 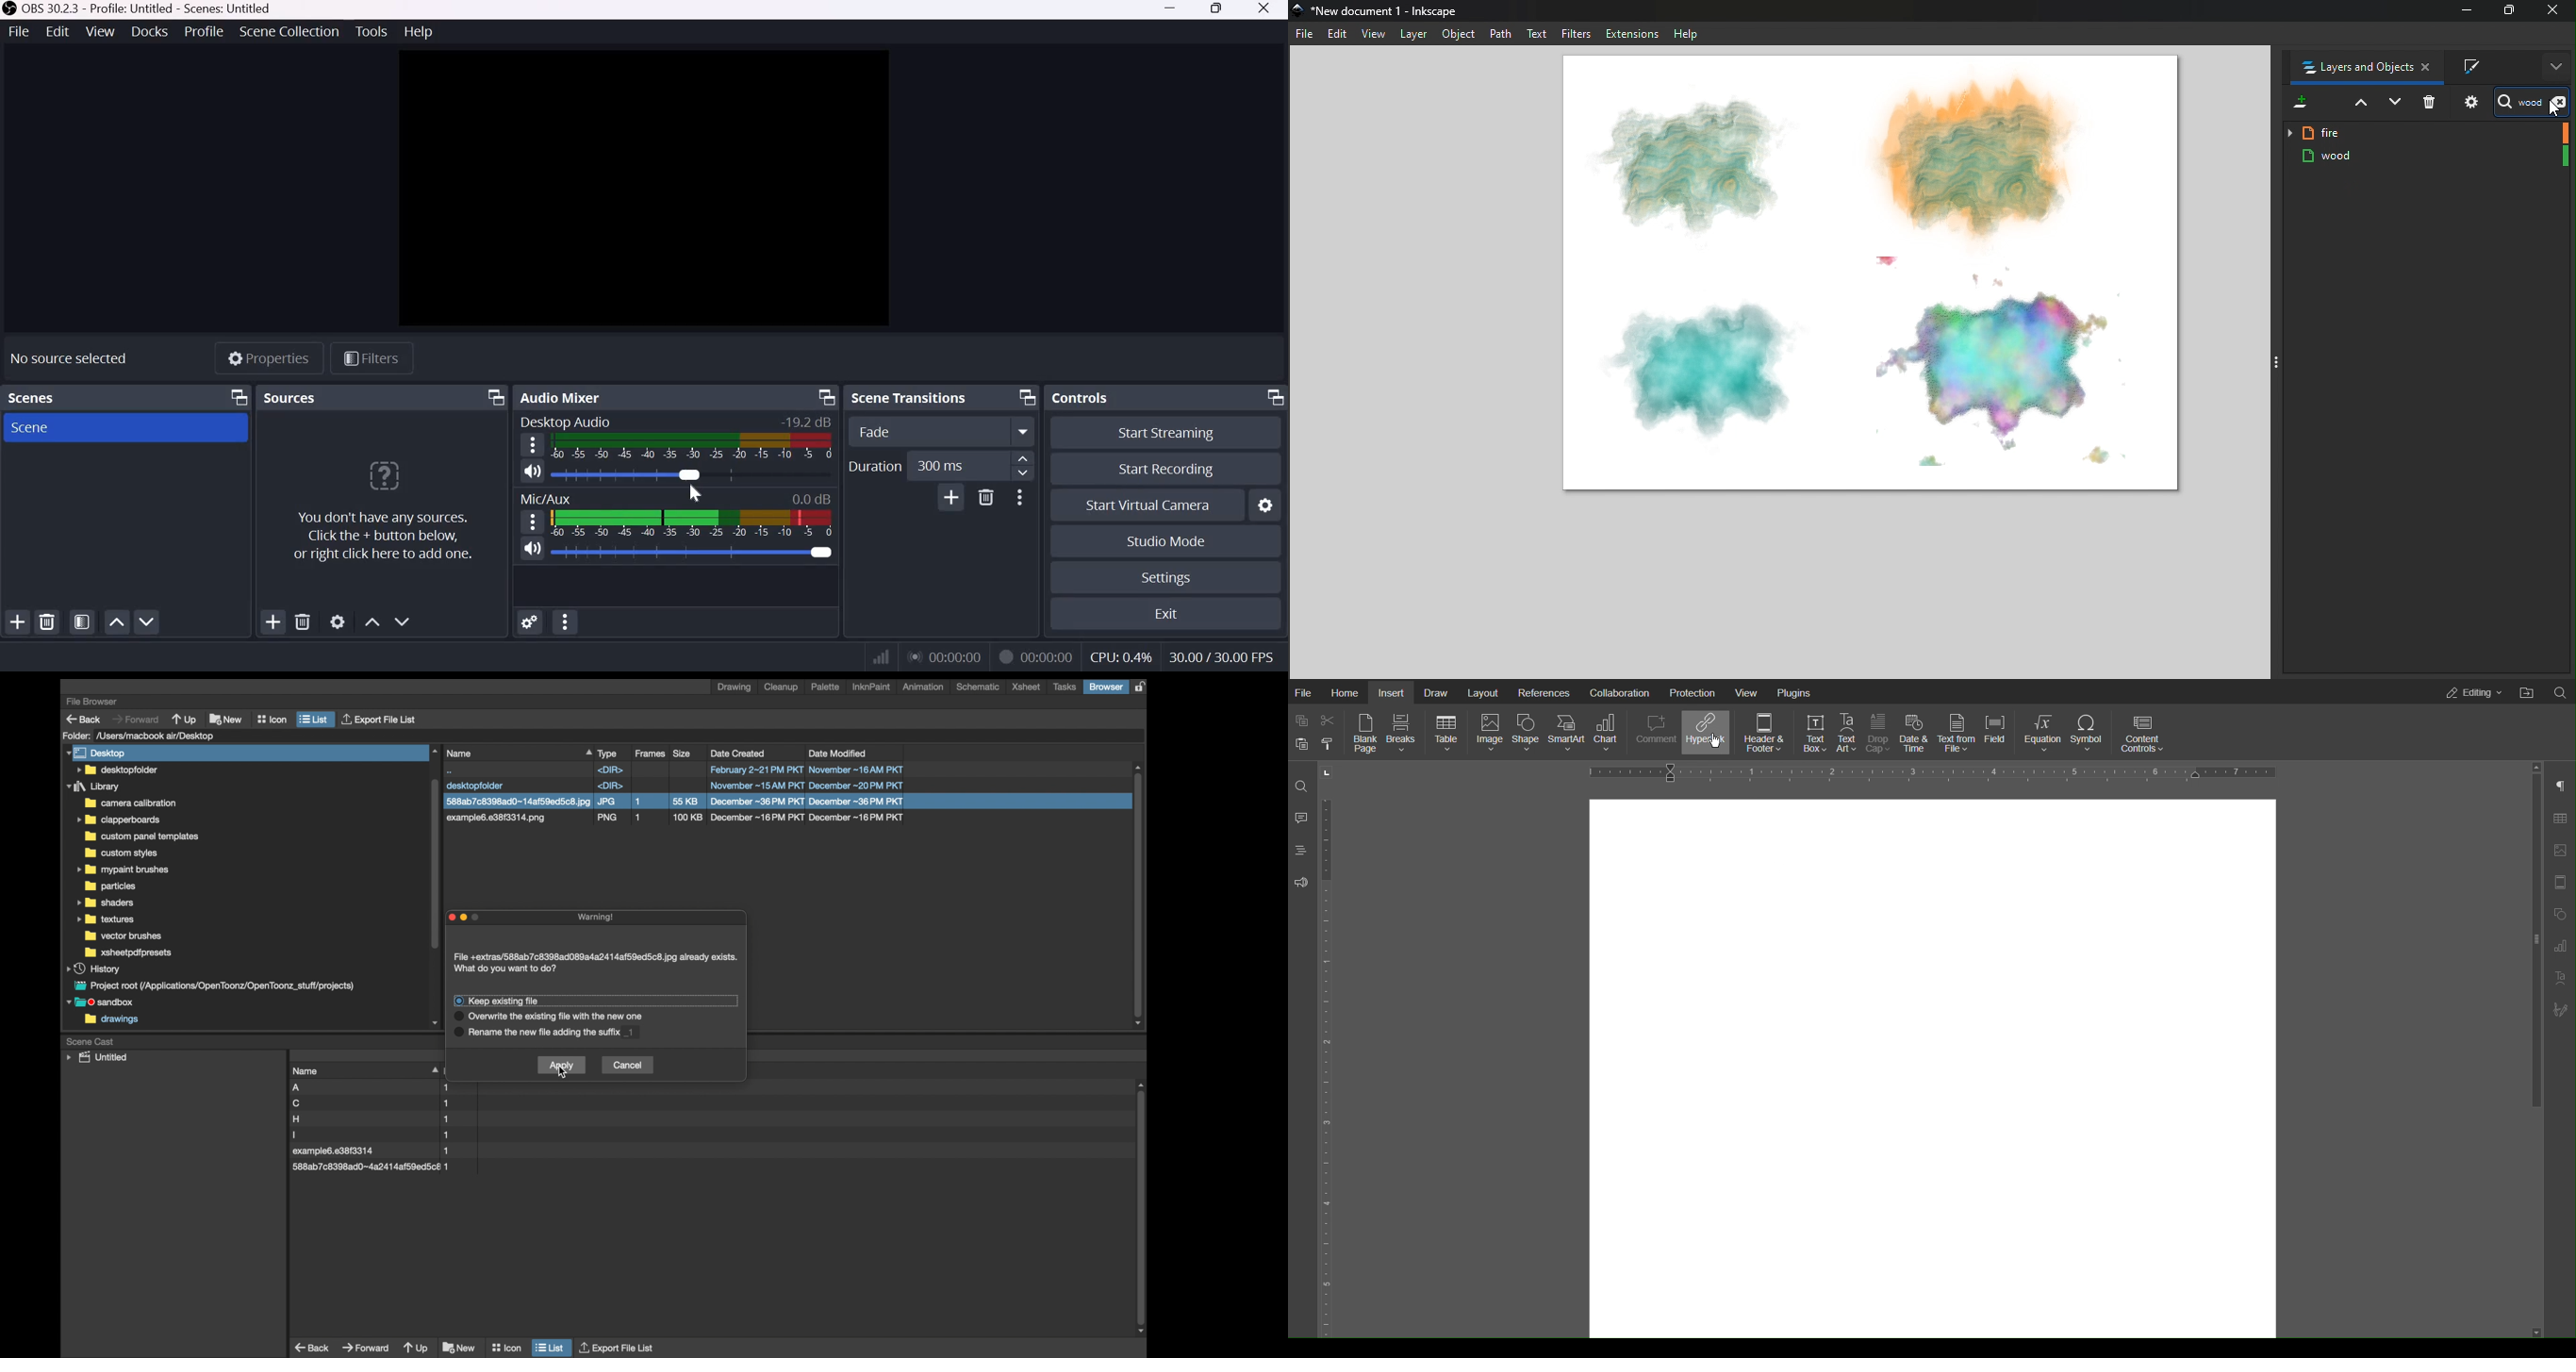 I want to click on Raise selection on step, so click(x=2364, y=103).